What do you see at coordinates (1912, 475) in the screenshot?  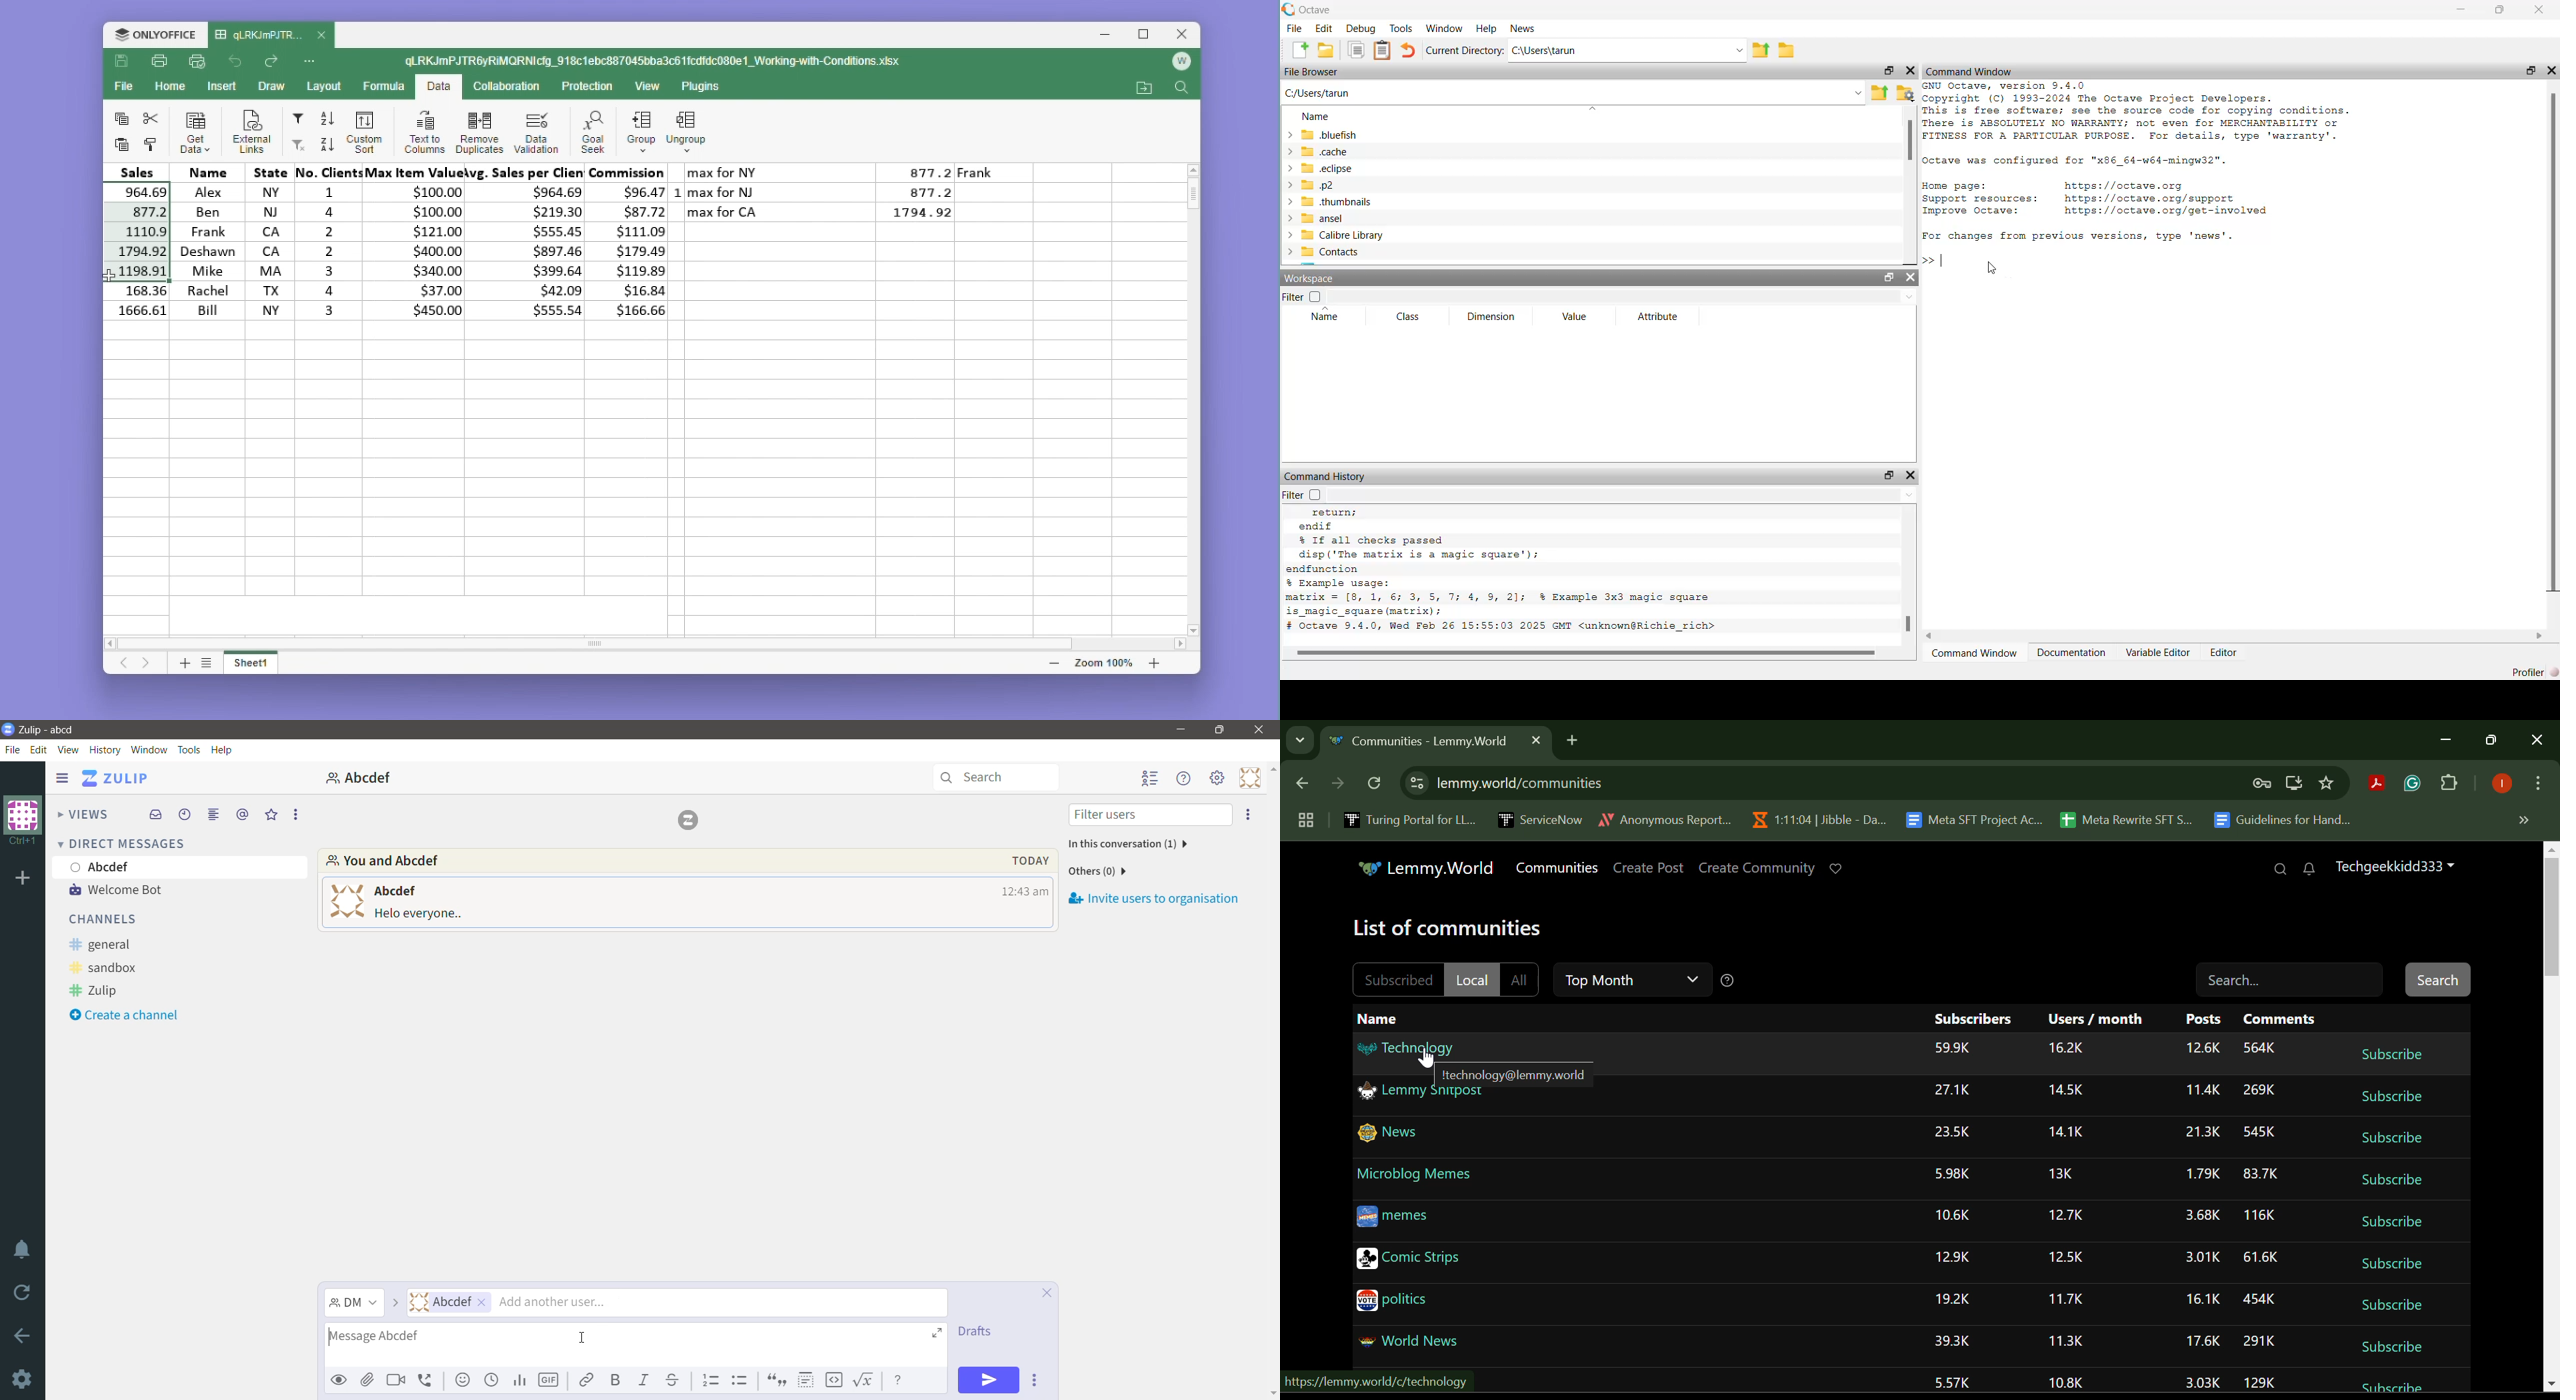 I see `close` at bounding box center [1912, 475].